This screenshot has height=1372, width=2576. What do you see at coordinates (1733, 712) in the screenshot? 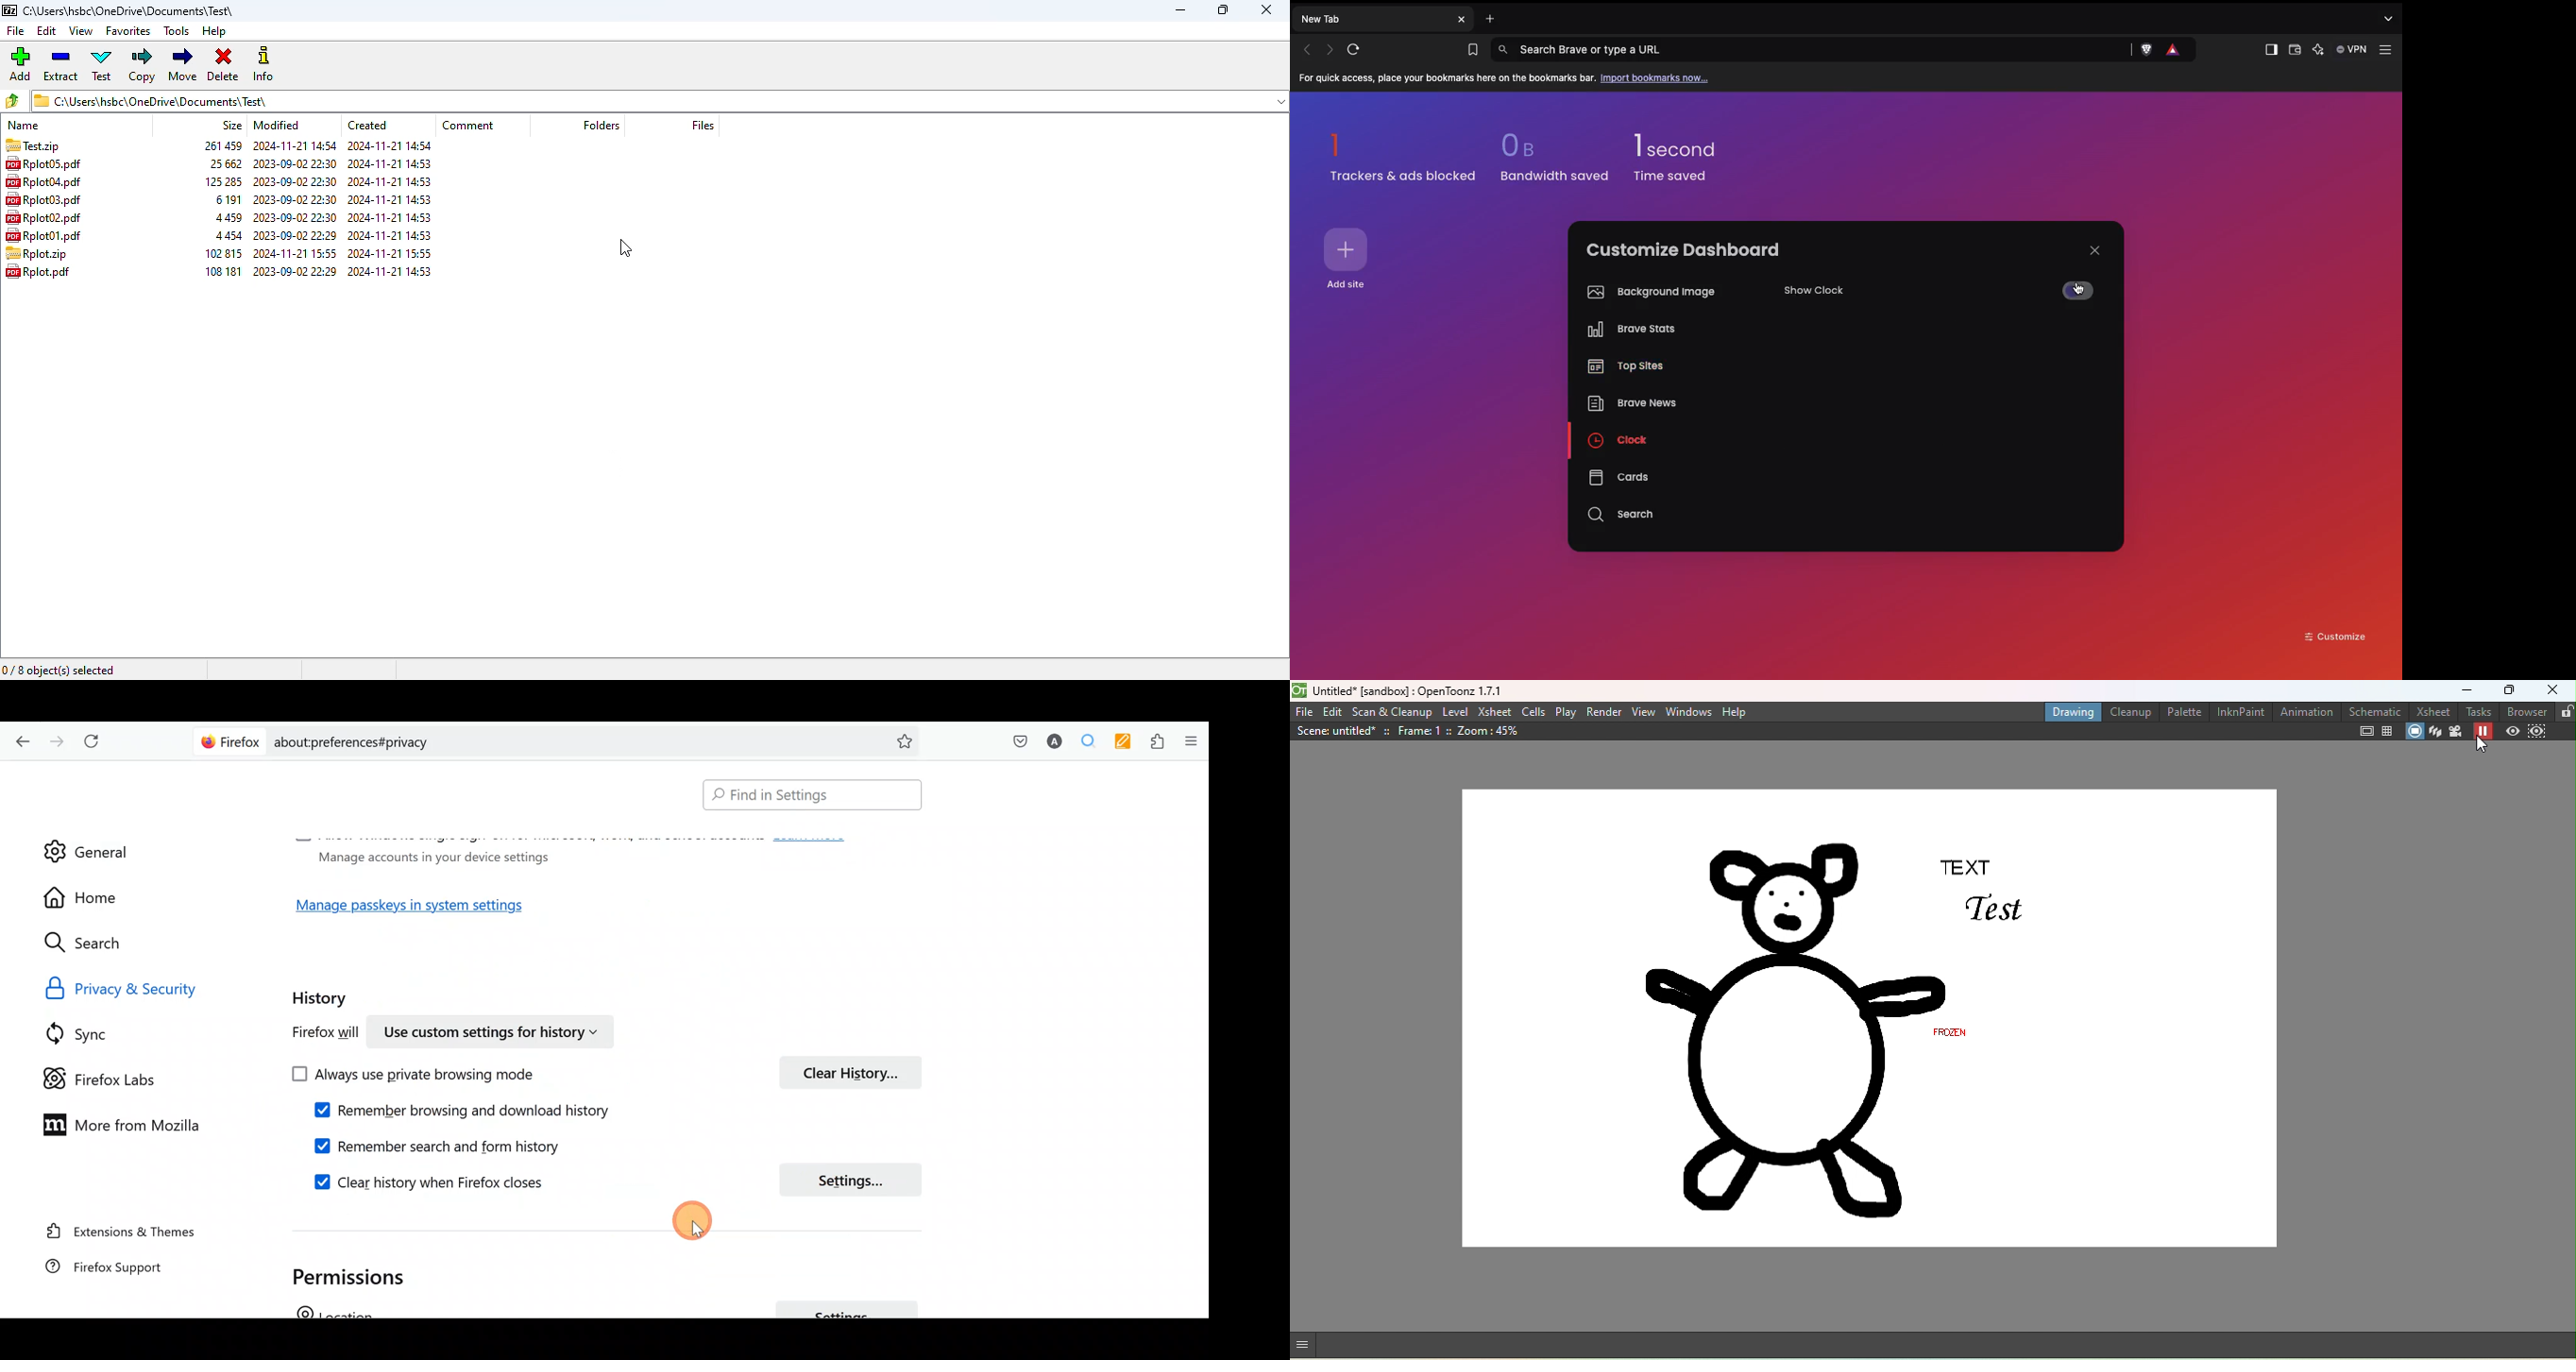
I see `Help` at bounding box center [1733, 712].